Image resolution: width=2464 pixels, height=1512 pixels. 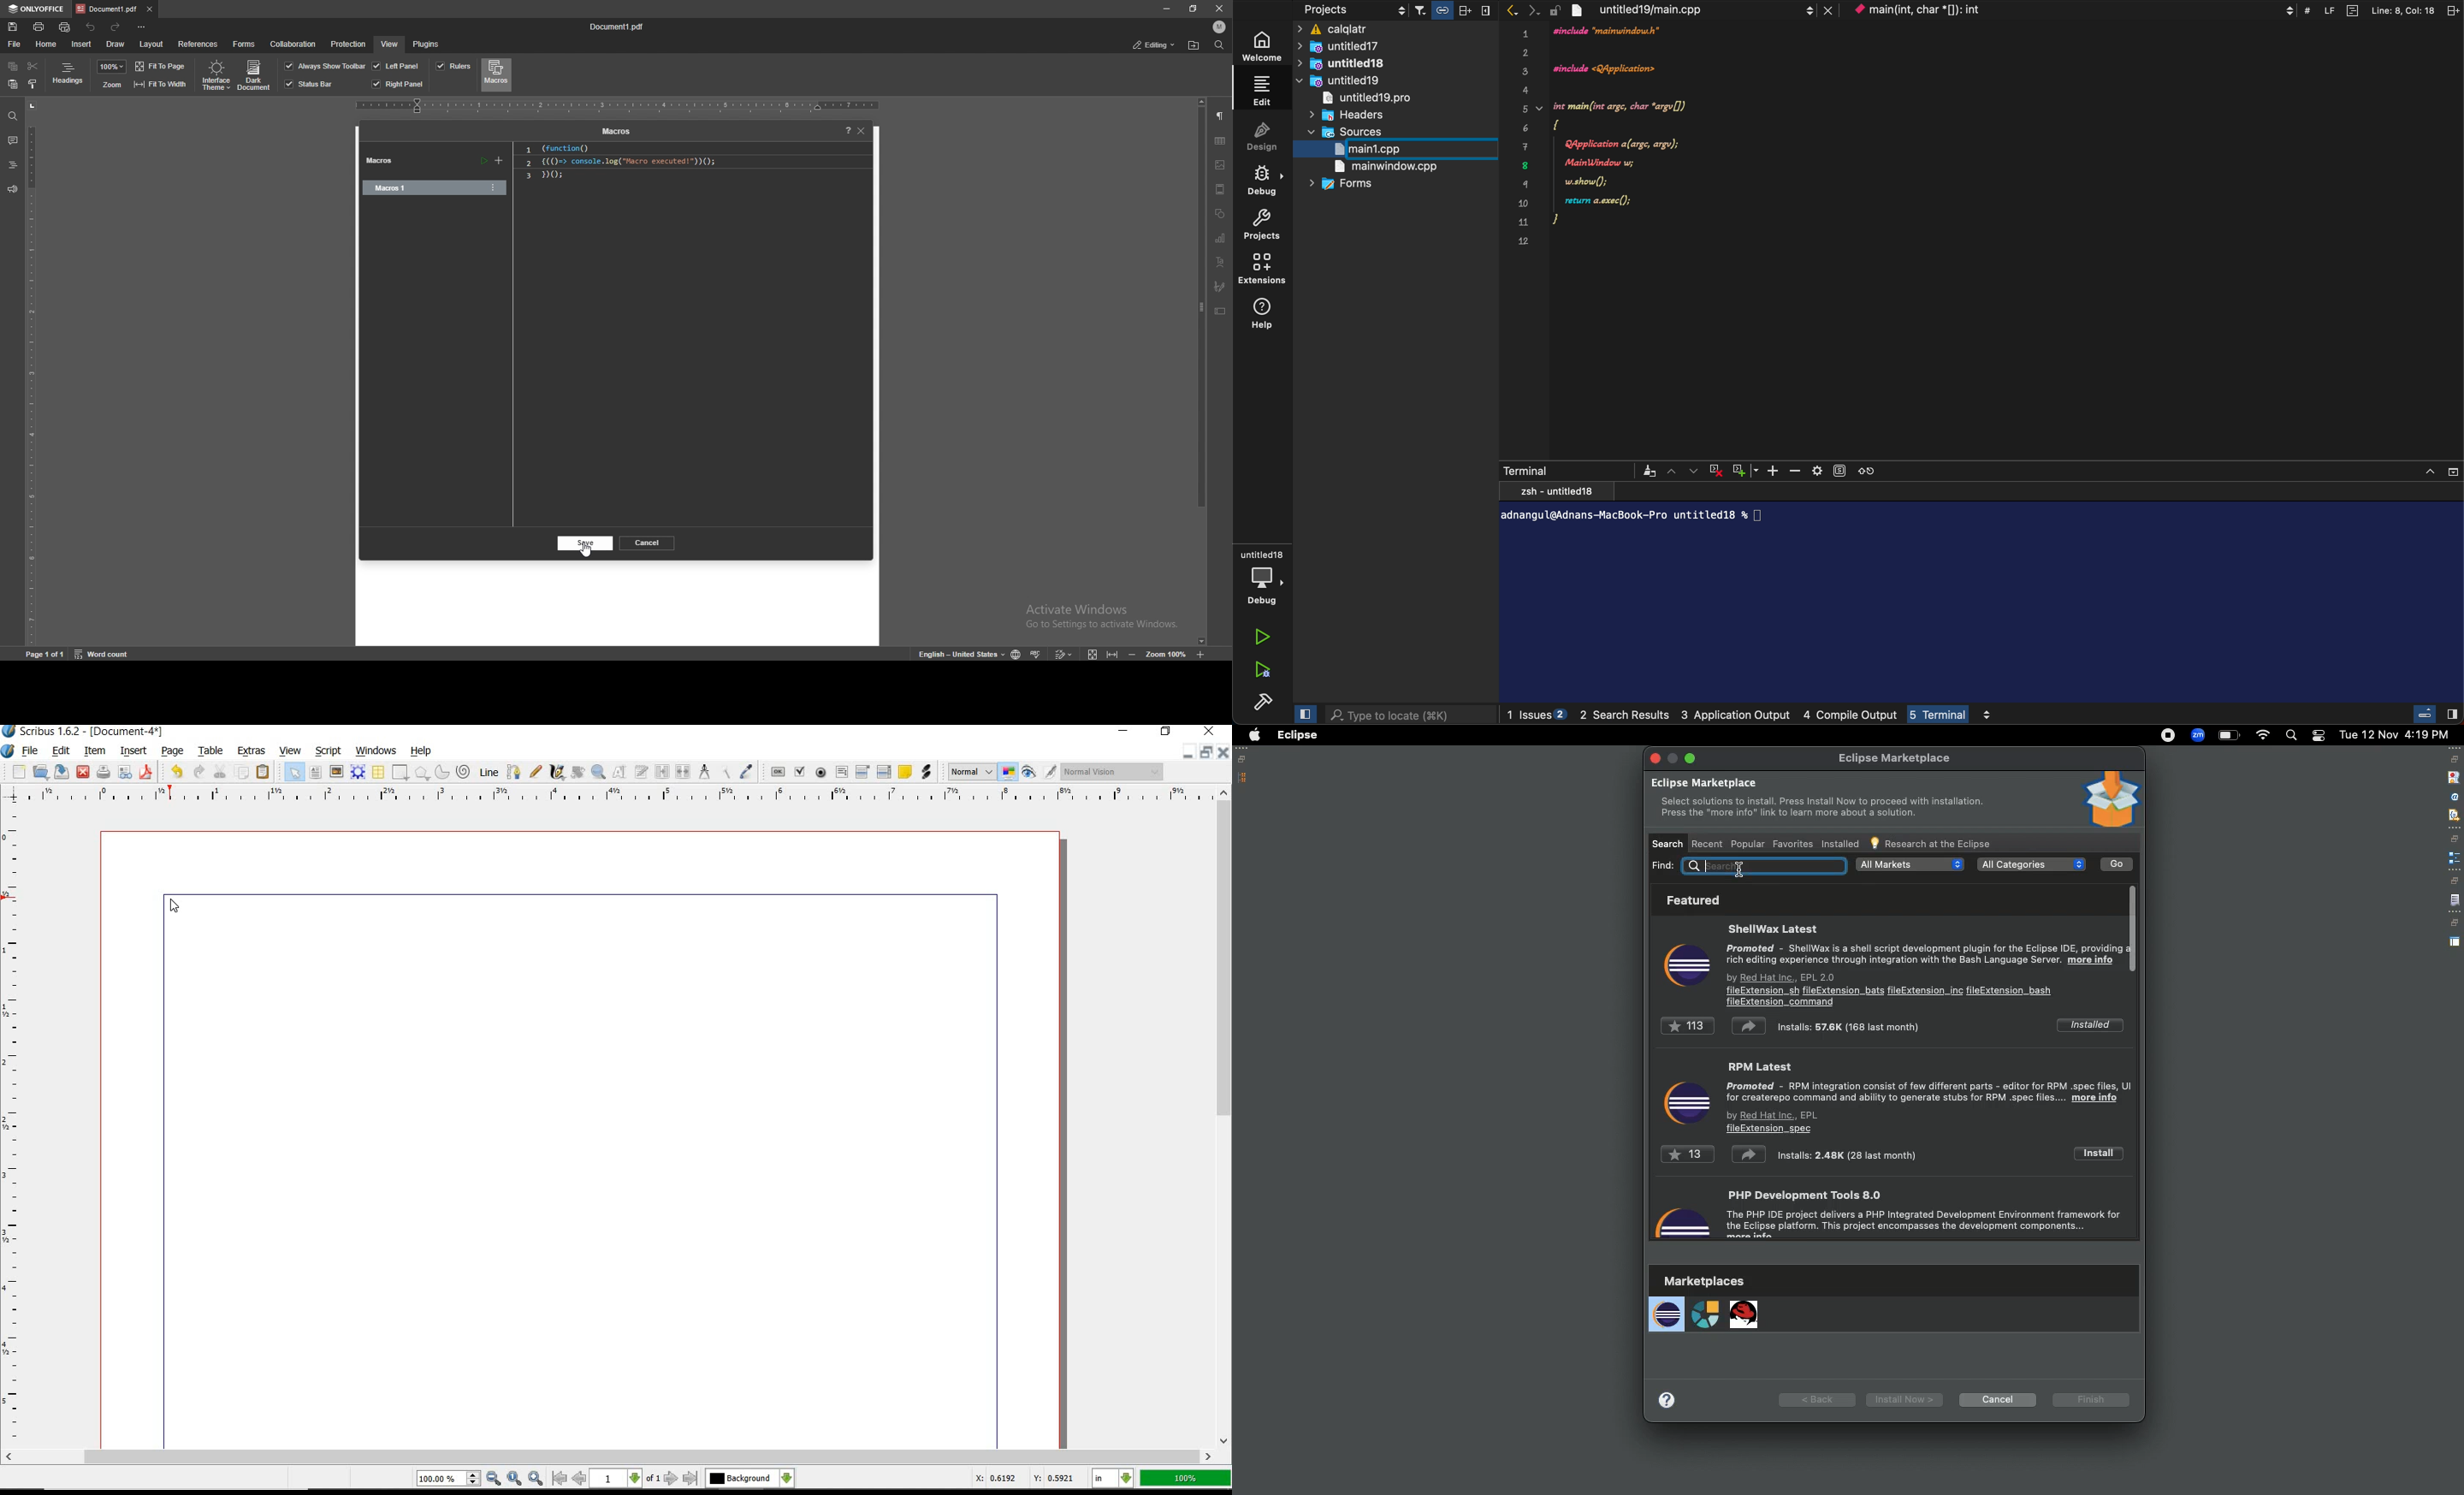 I want to click on headings, so click(x=12, y=164).